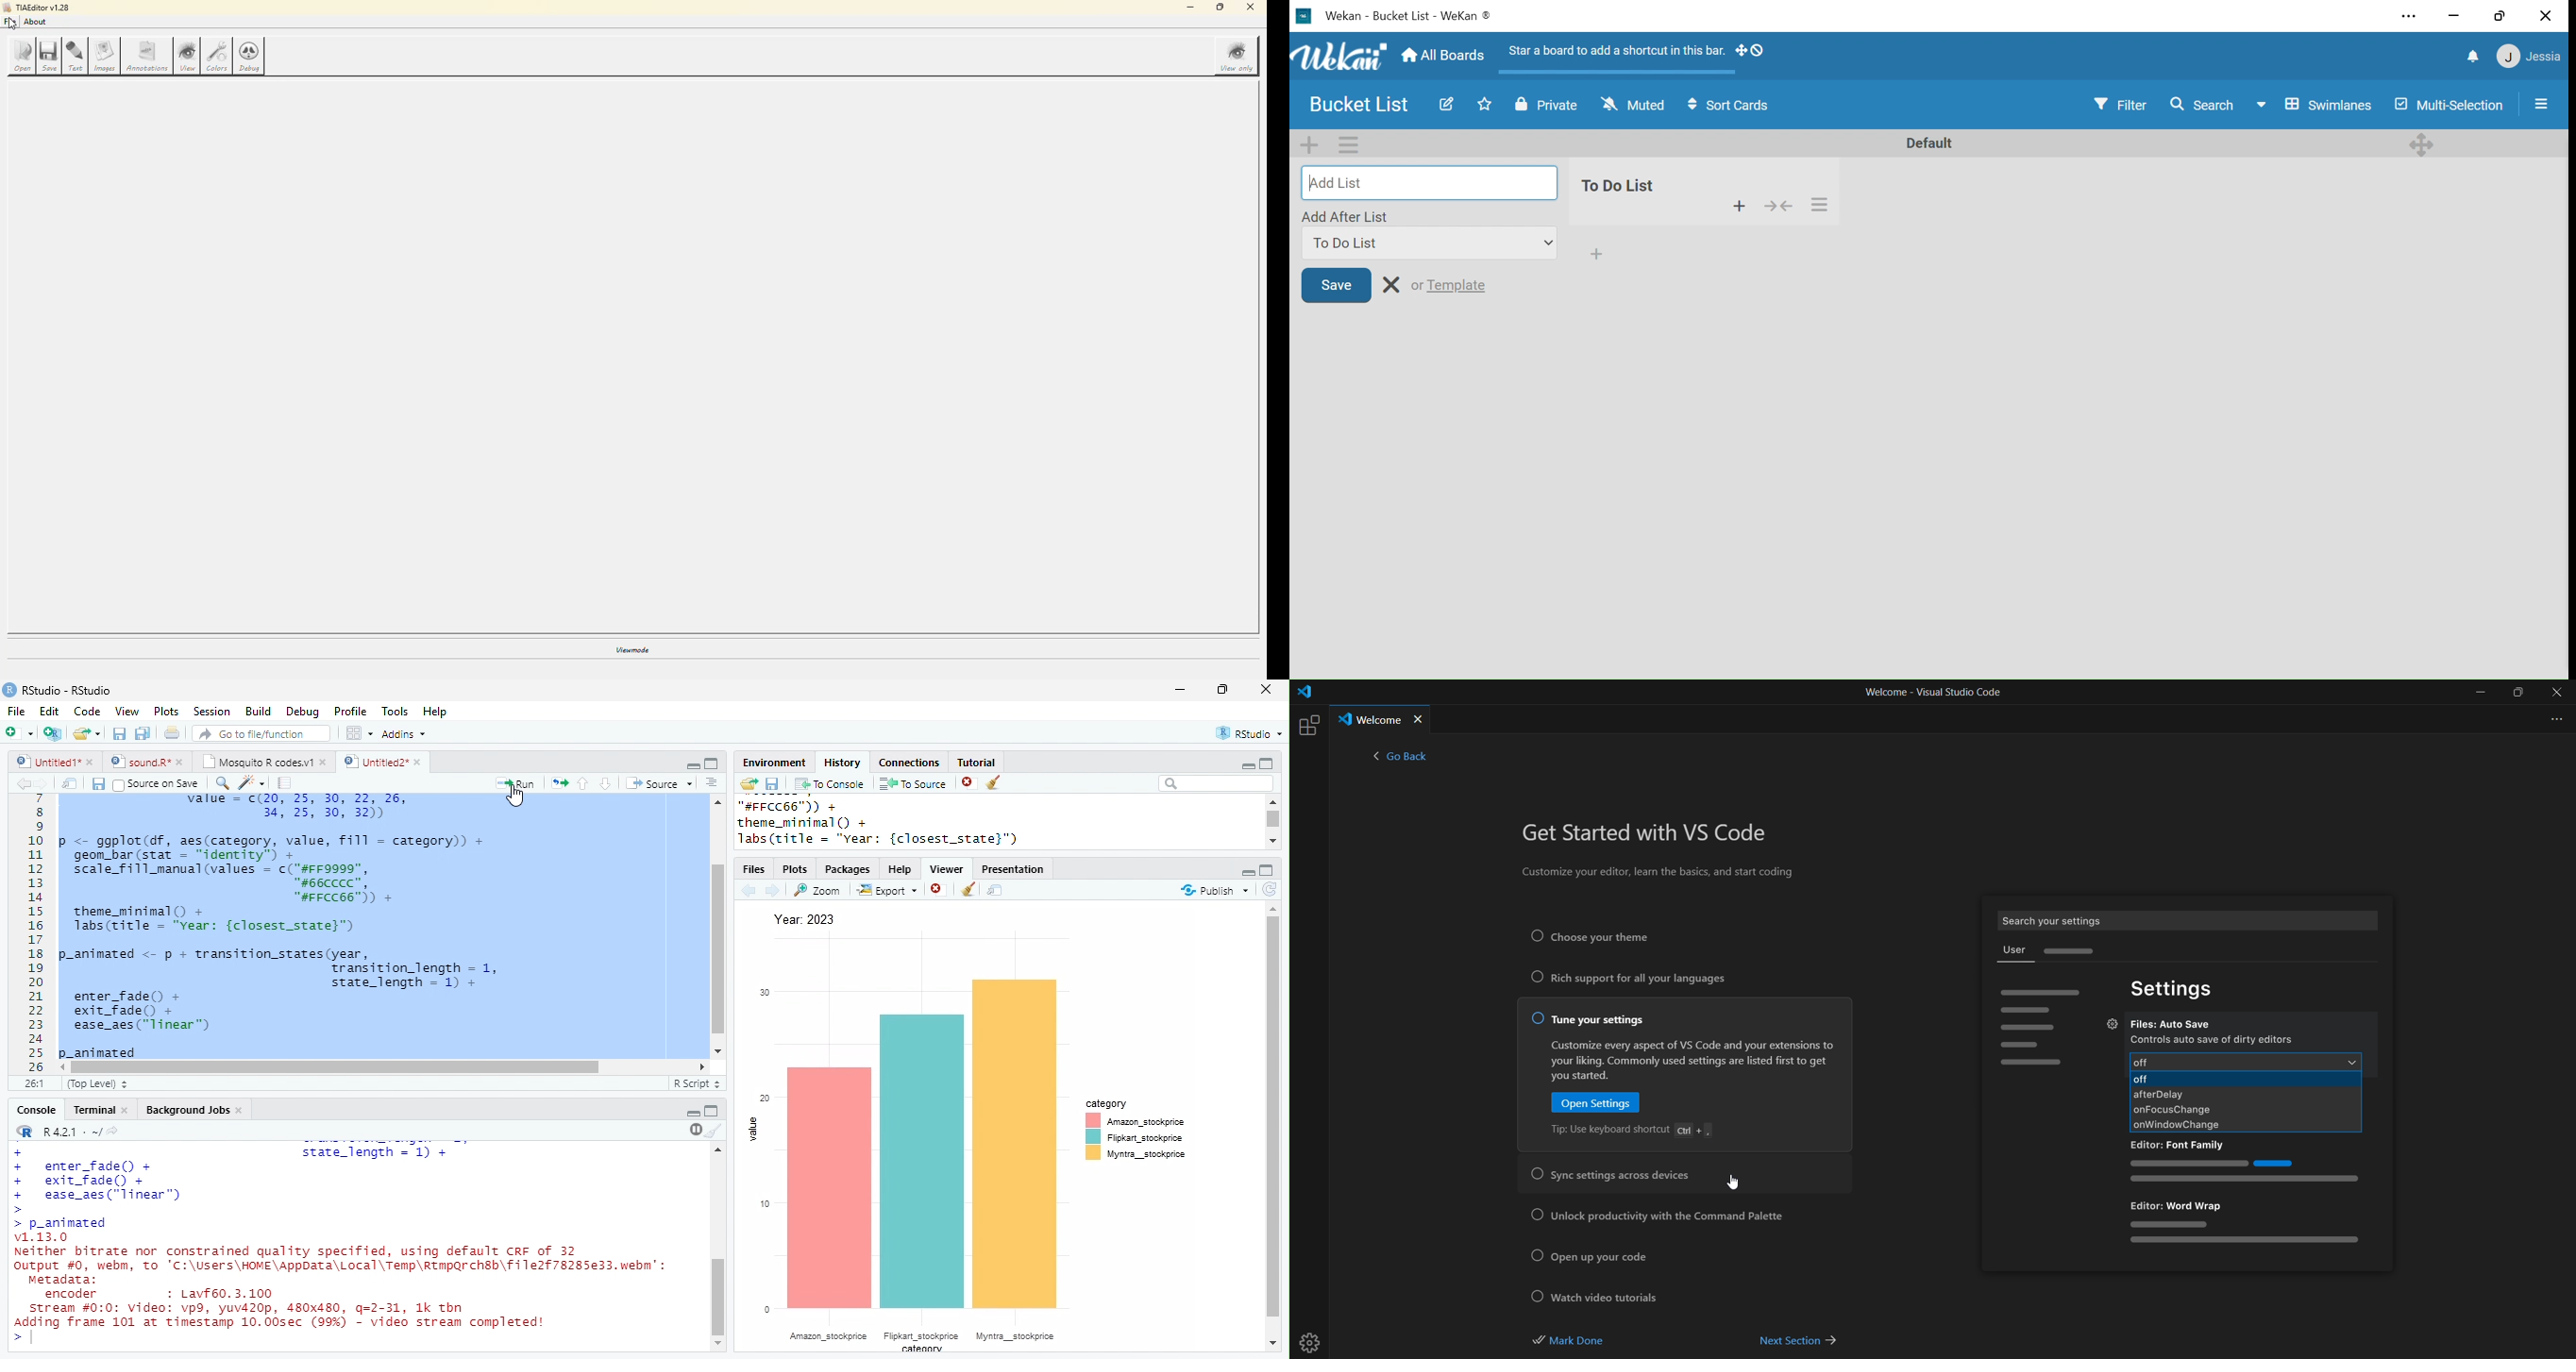  I want to click on Myntra_stockprice, so click(1143, 1153).